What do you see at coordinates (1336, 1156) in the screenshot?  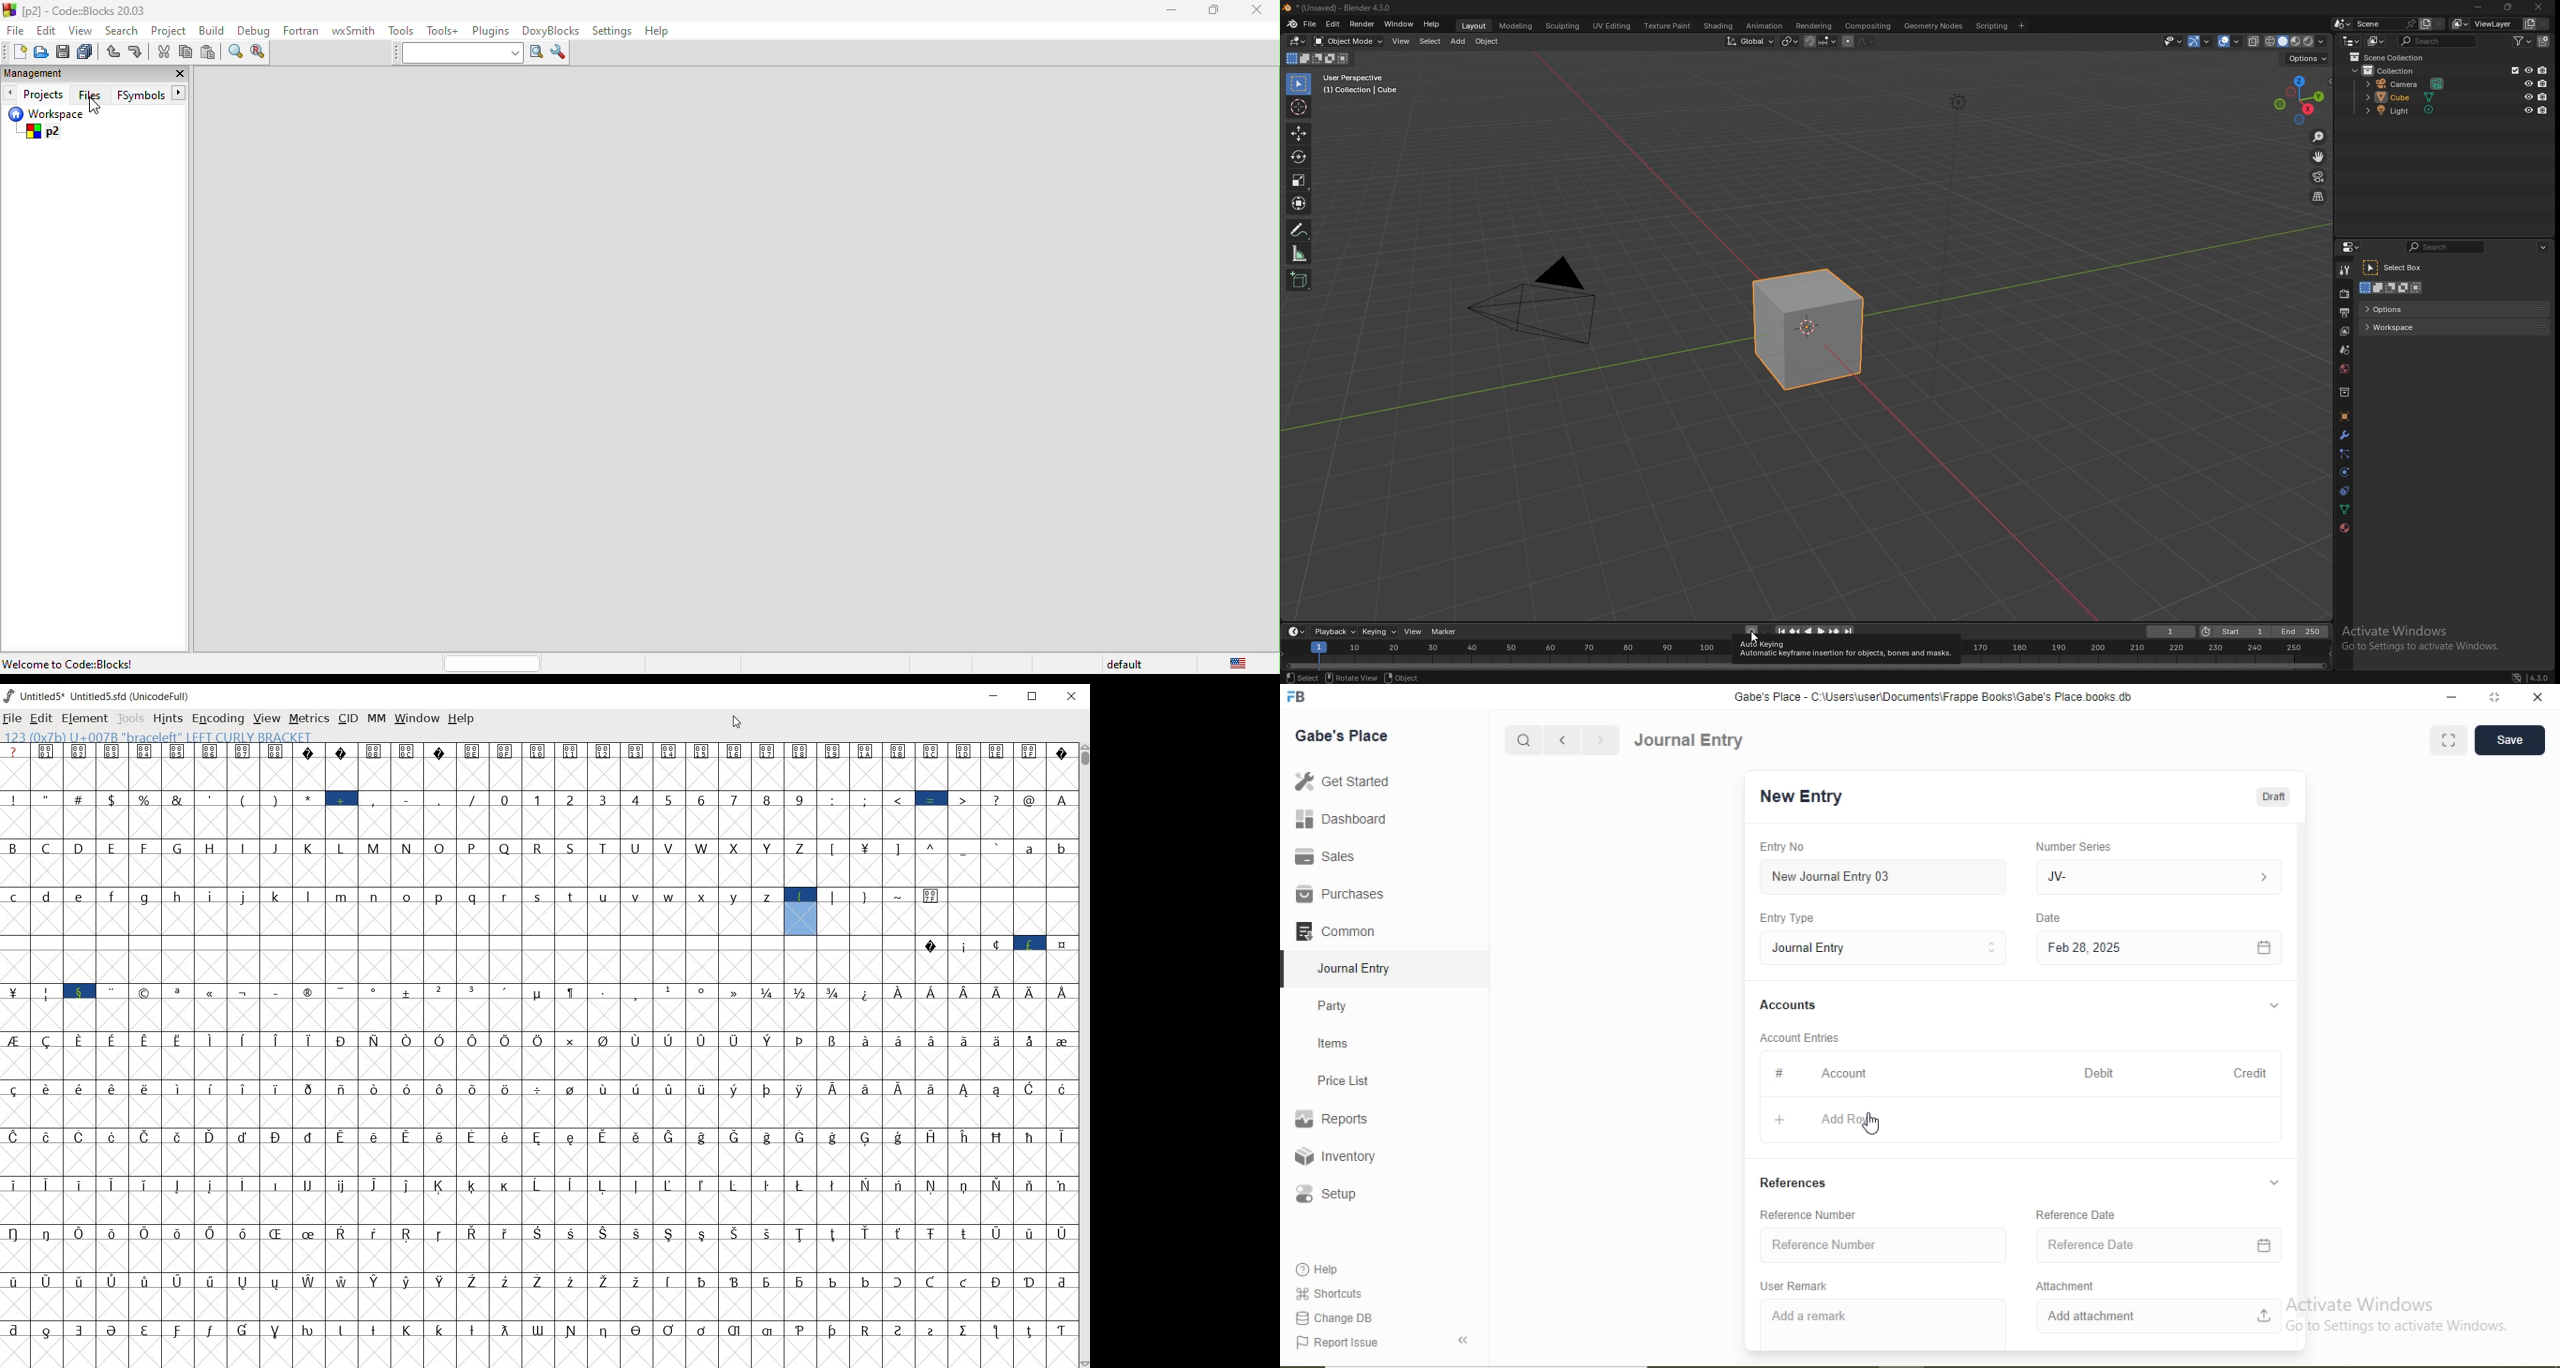 I see `Inventory` at bounding box center [1336, 1156].